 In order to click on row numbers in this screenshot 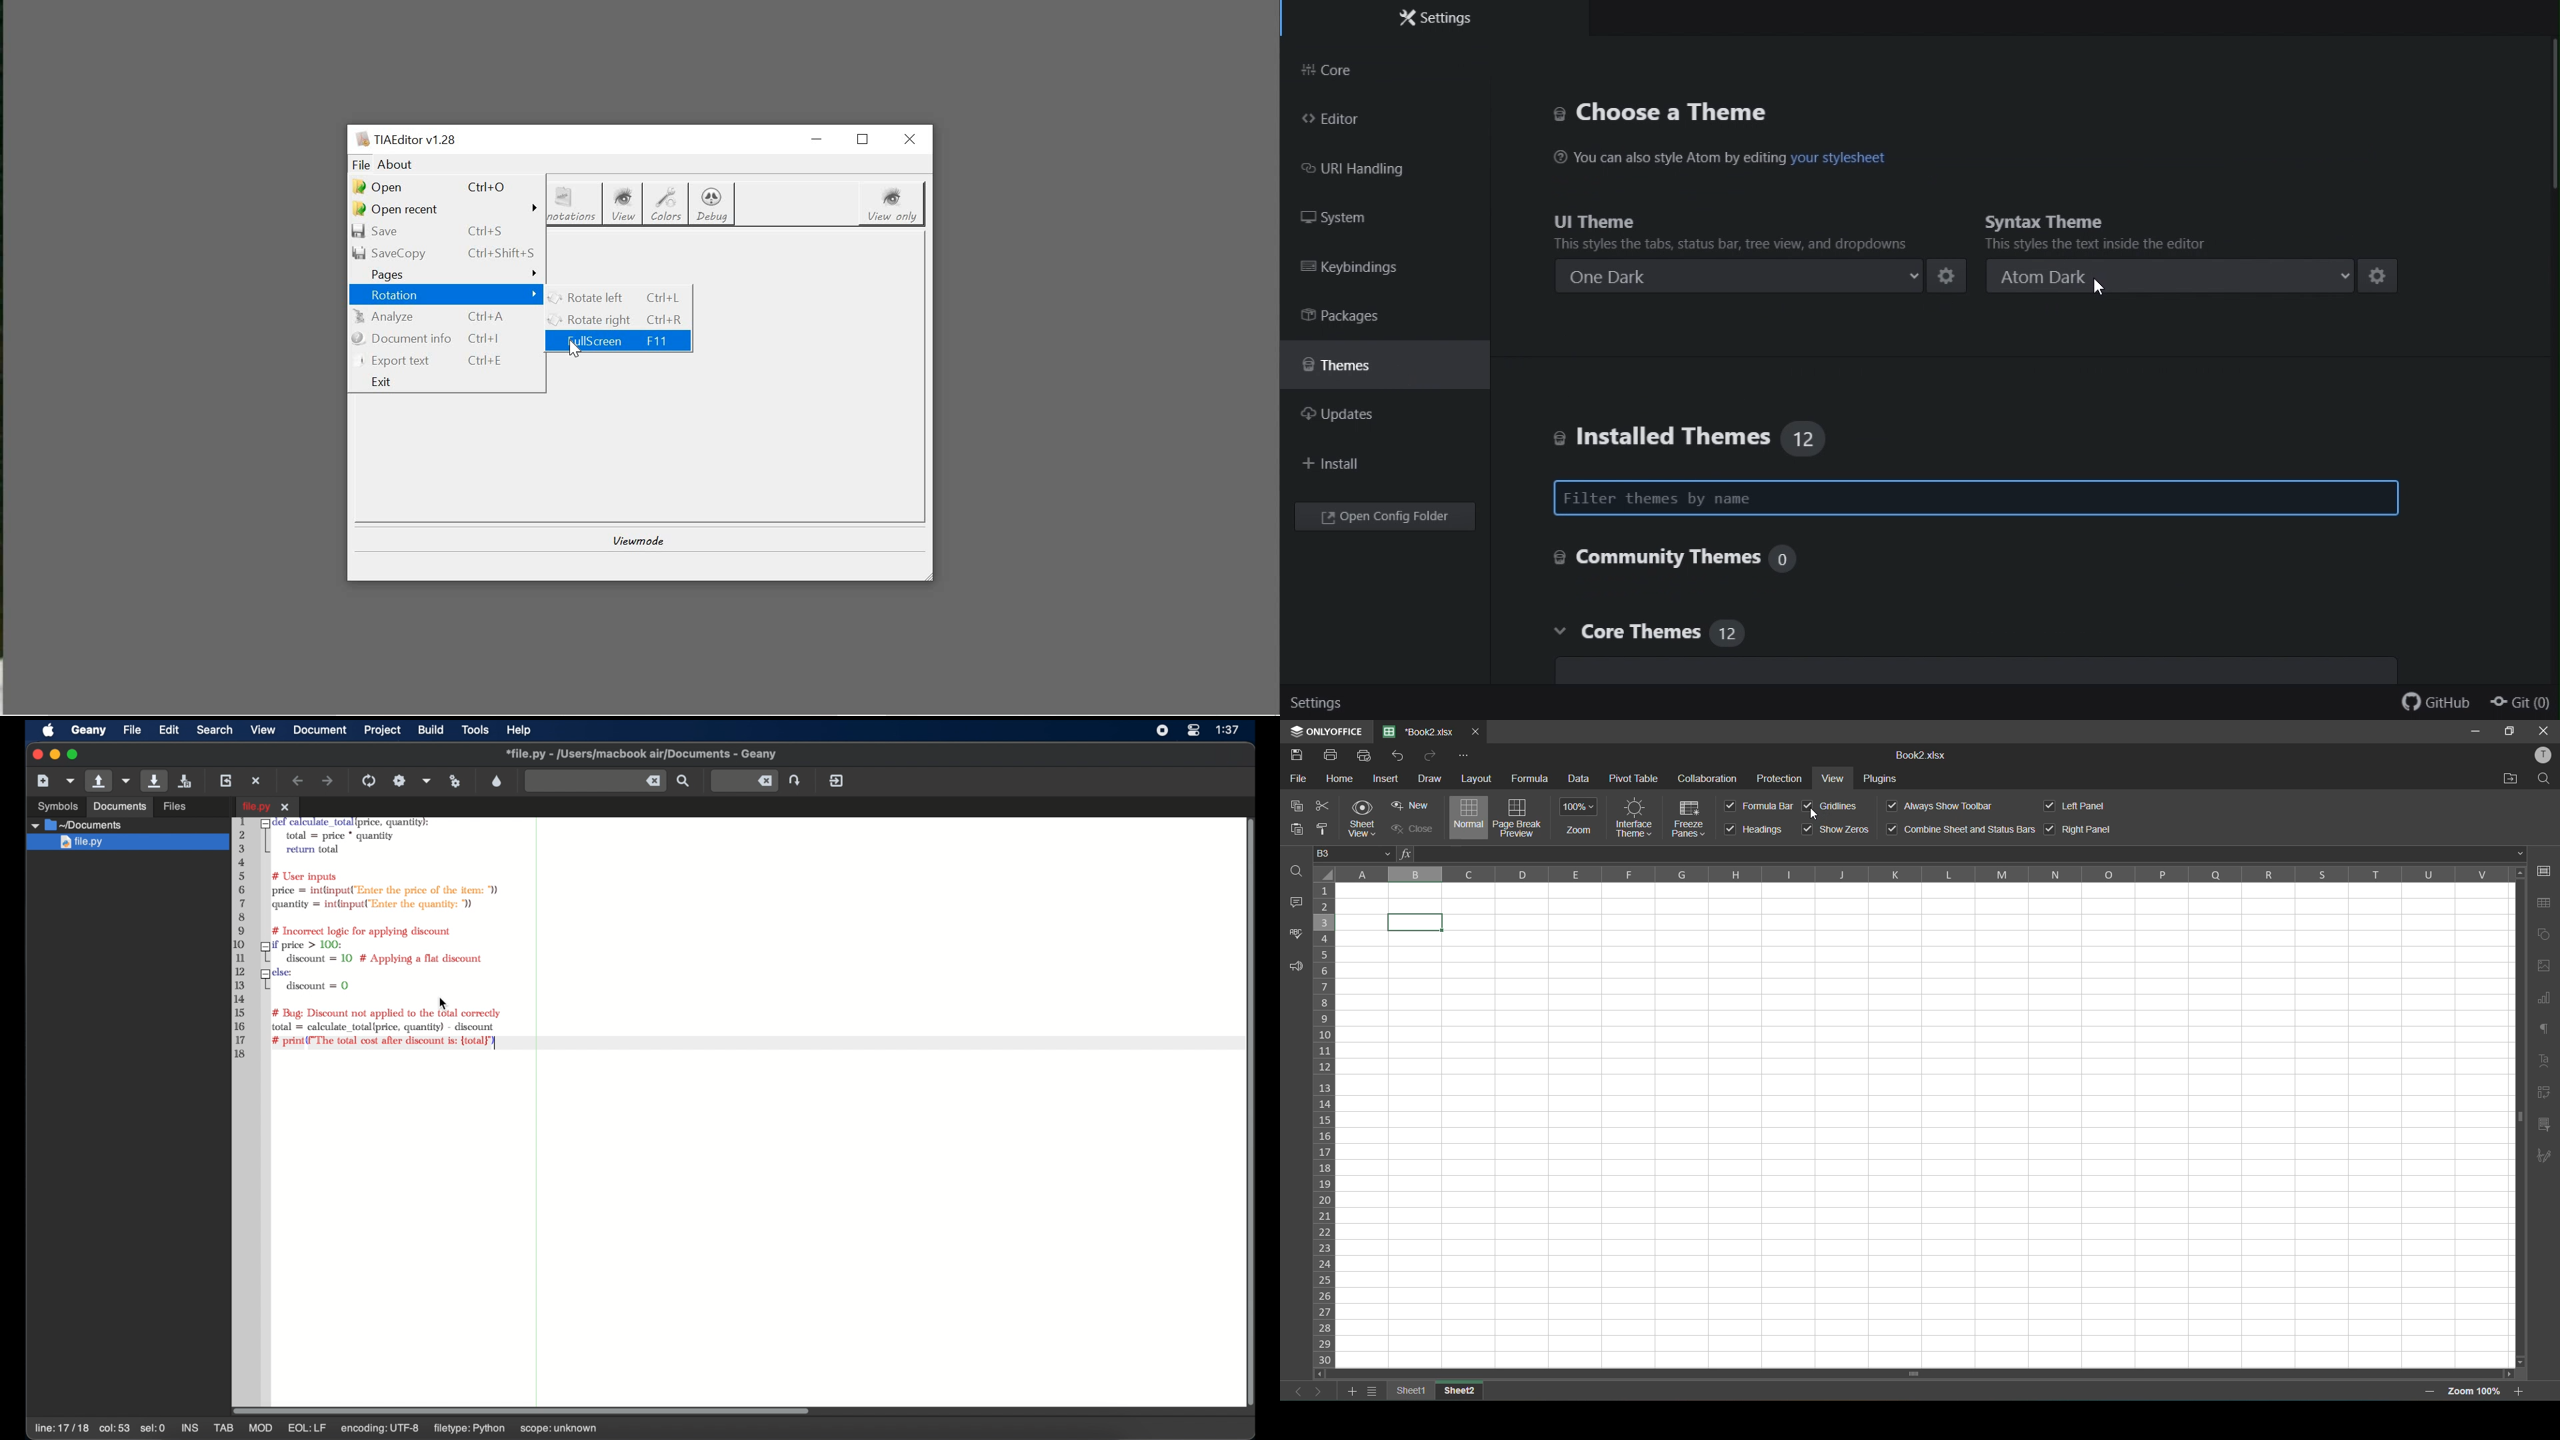, I will do `click(1325, 1125)`.